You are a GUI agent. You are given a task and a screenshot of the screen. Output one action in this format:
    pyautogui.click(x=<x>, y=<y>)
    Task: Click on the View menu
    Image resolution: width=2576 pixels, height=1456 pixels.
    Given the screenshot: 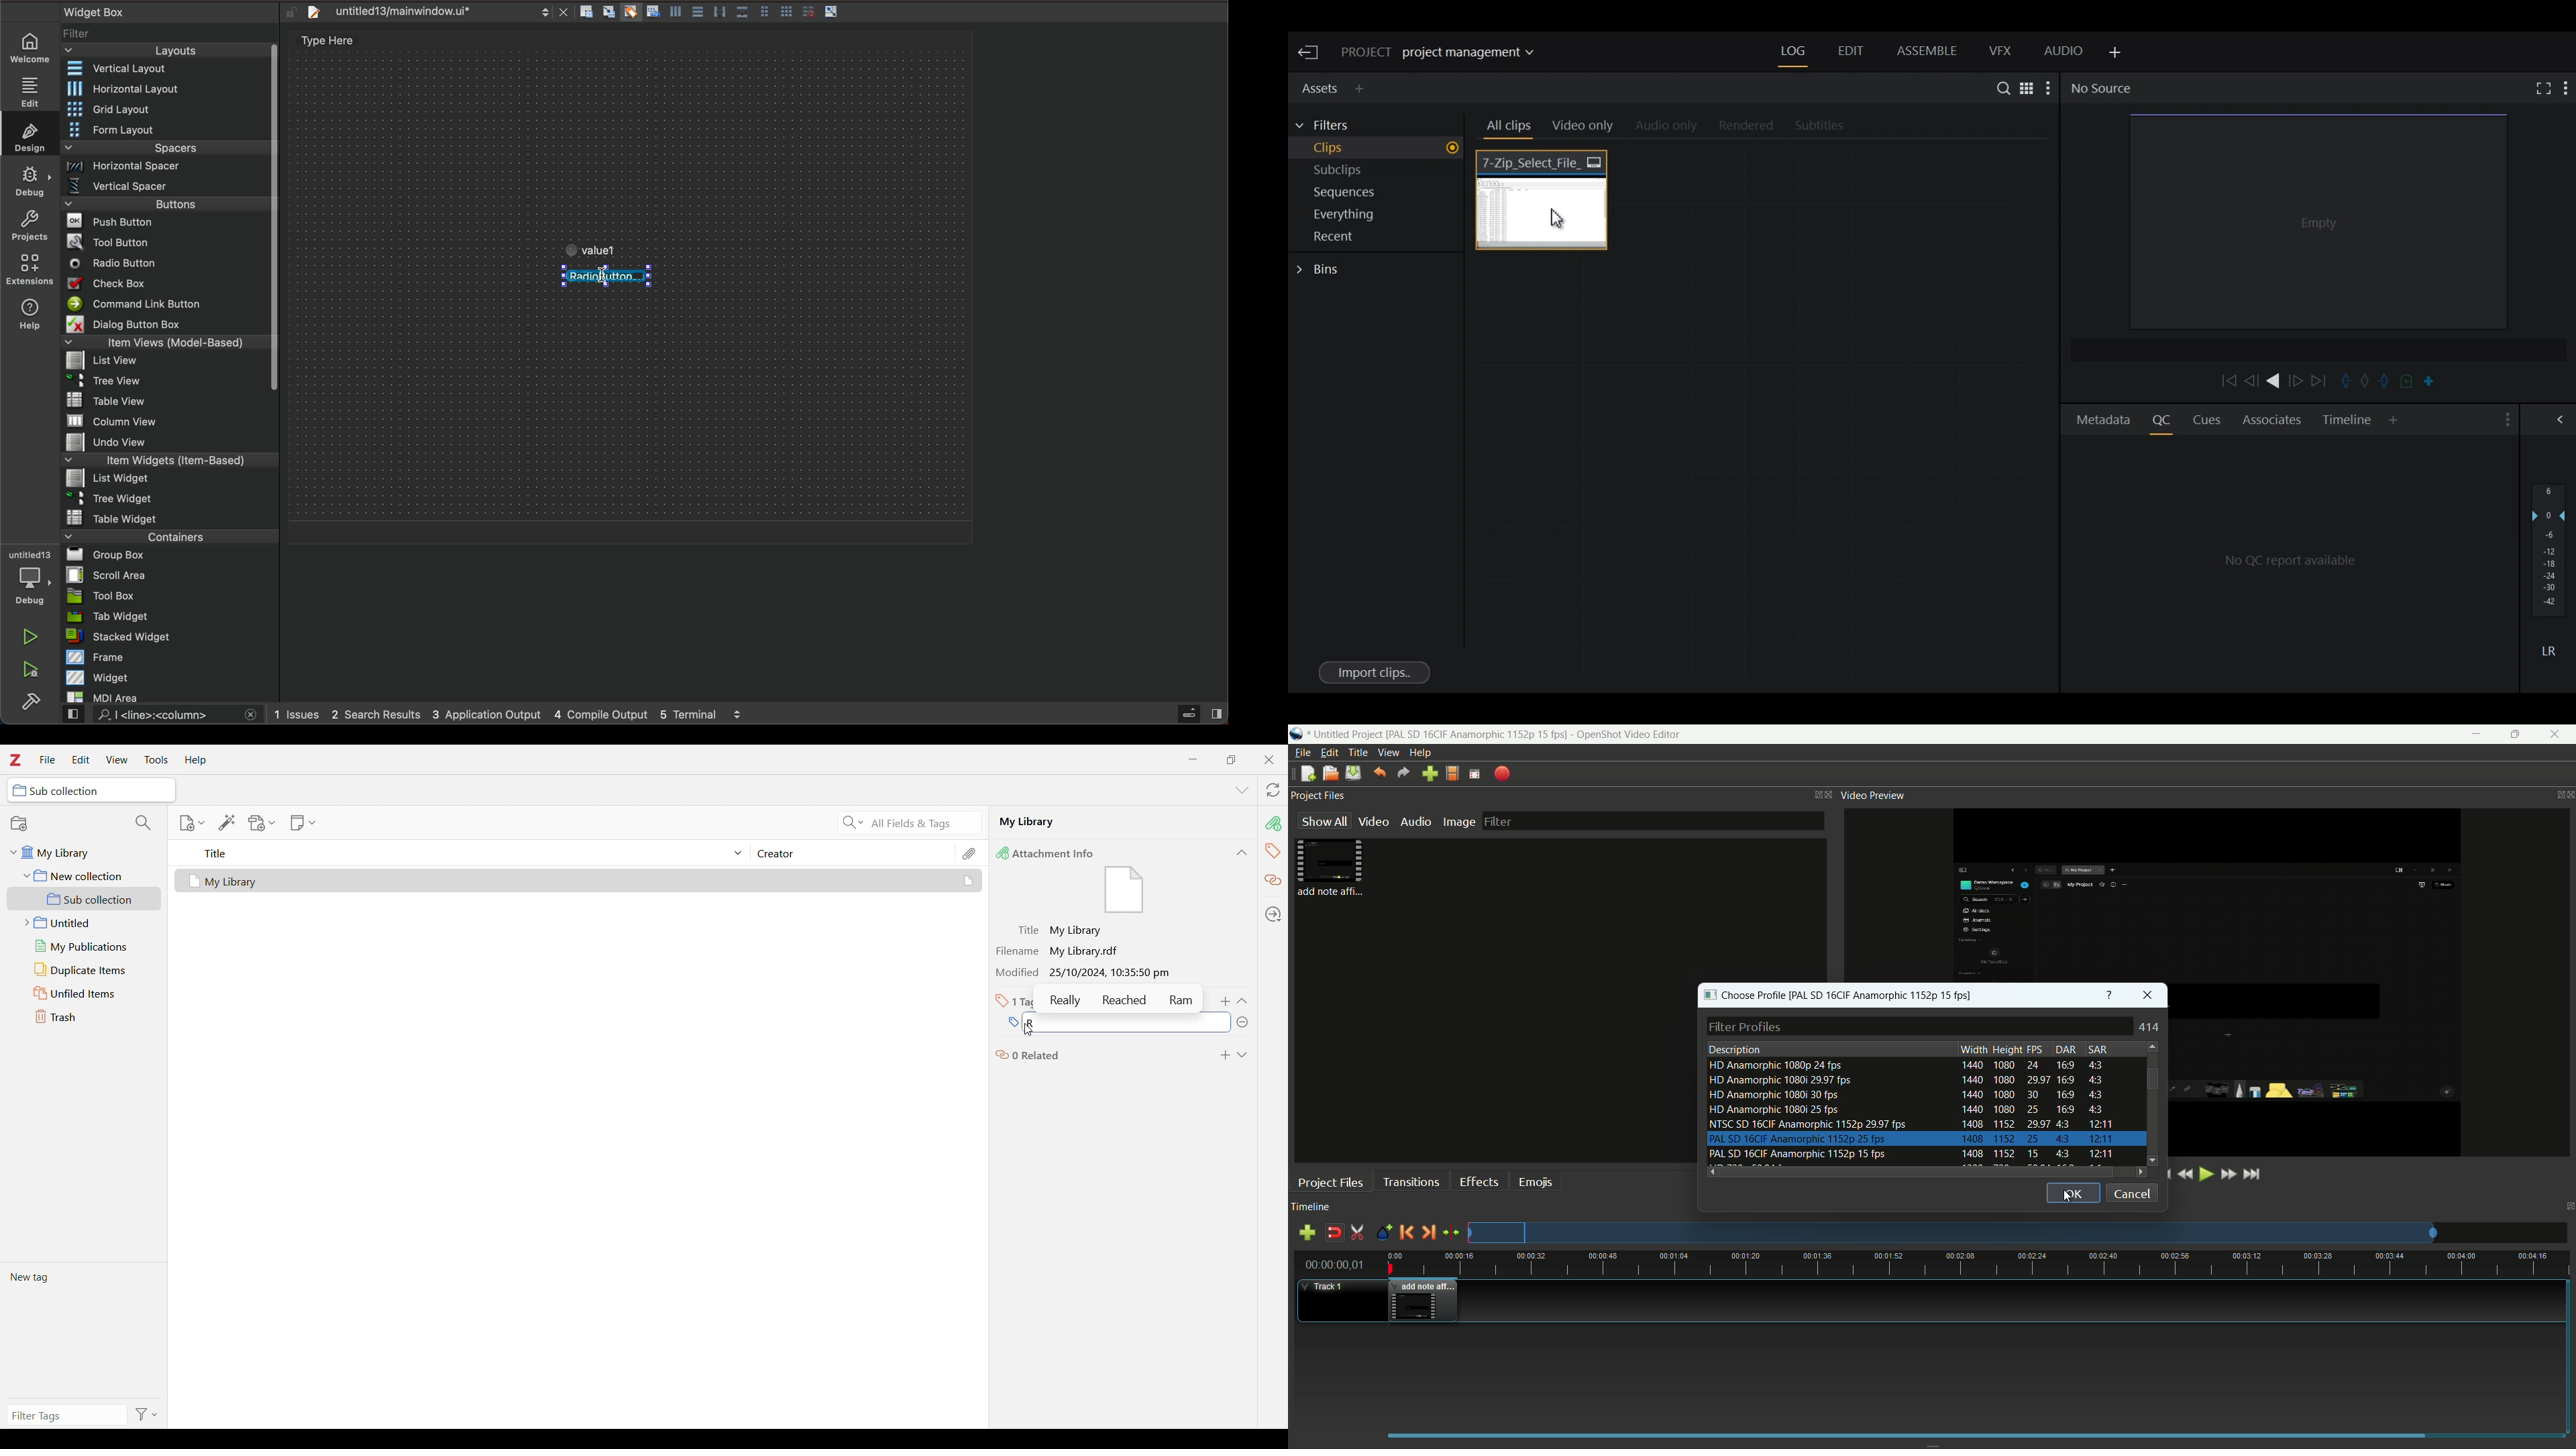 What is the action you would take?
    pyautogui.click(x=117, y=759)
    